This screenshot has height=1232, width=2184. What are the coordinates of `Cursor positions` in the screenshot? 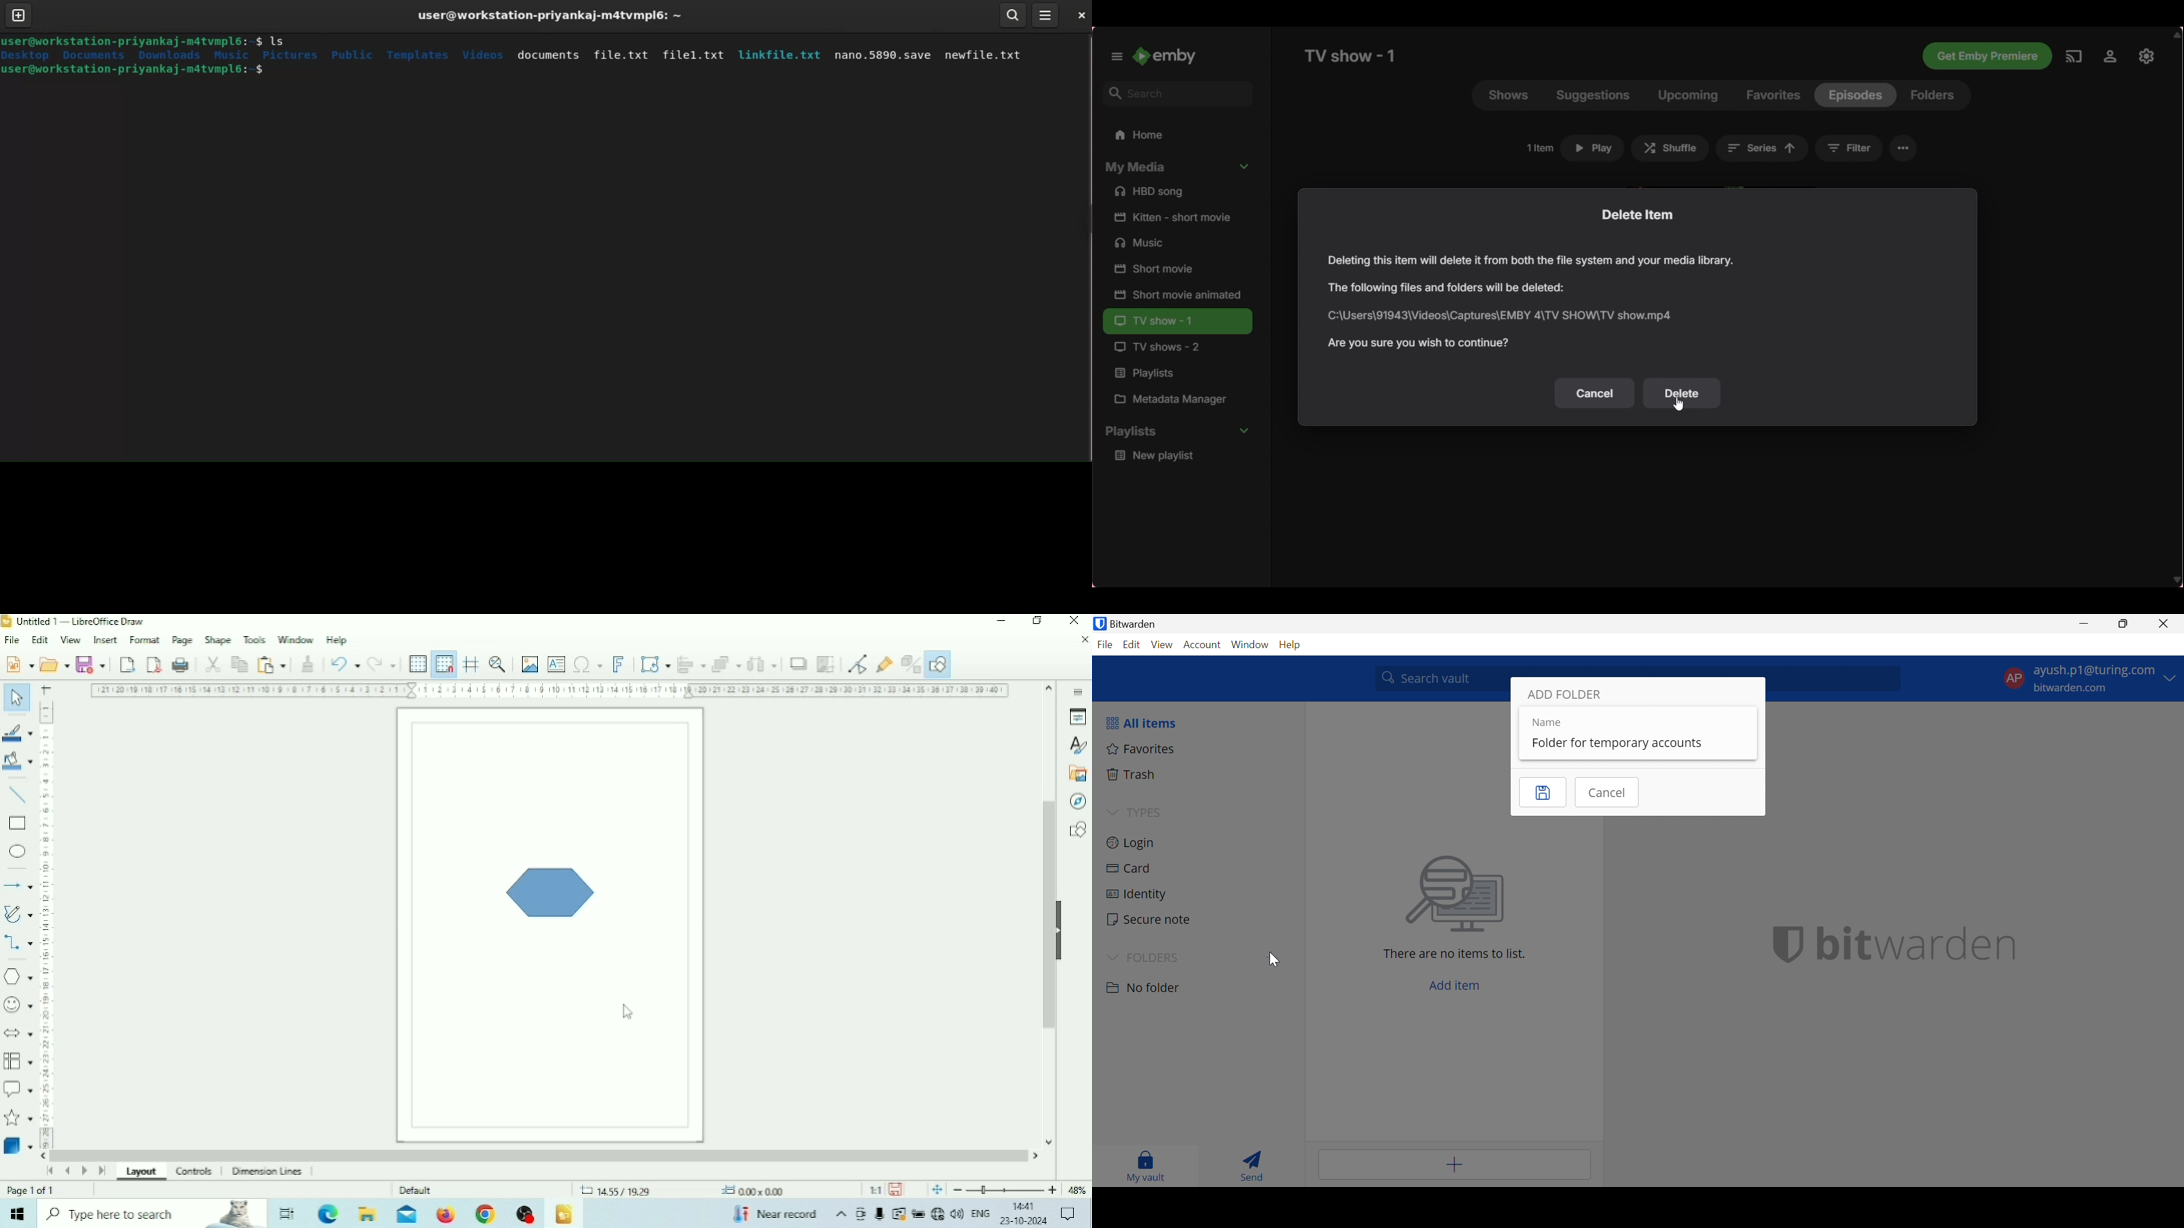 It's located at (682, 1191).